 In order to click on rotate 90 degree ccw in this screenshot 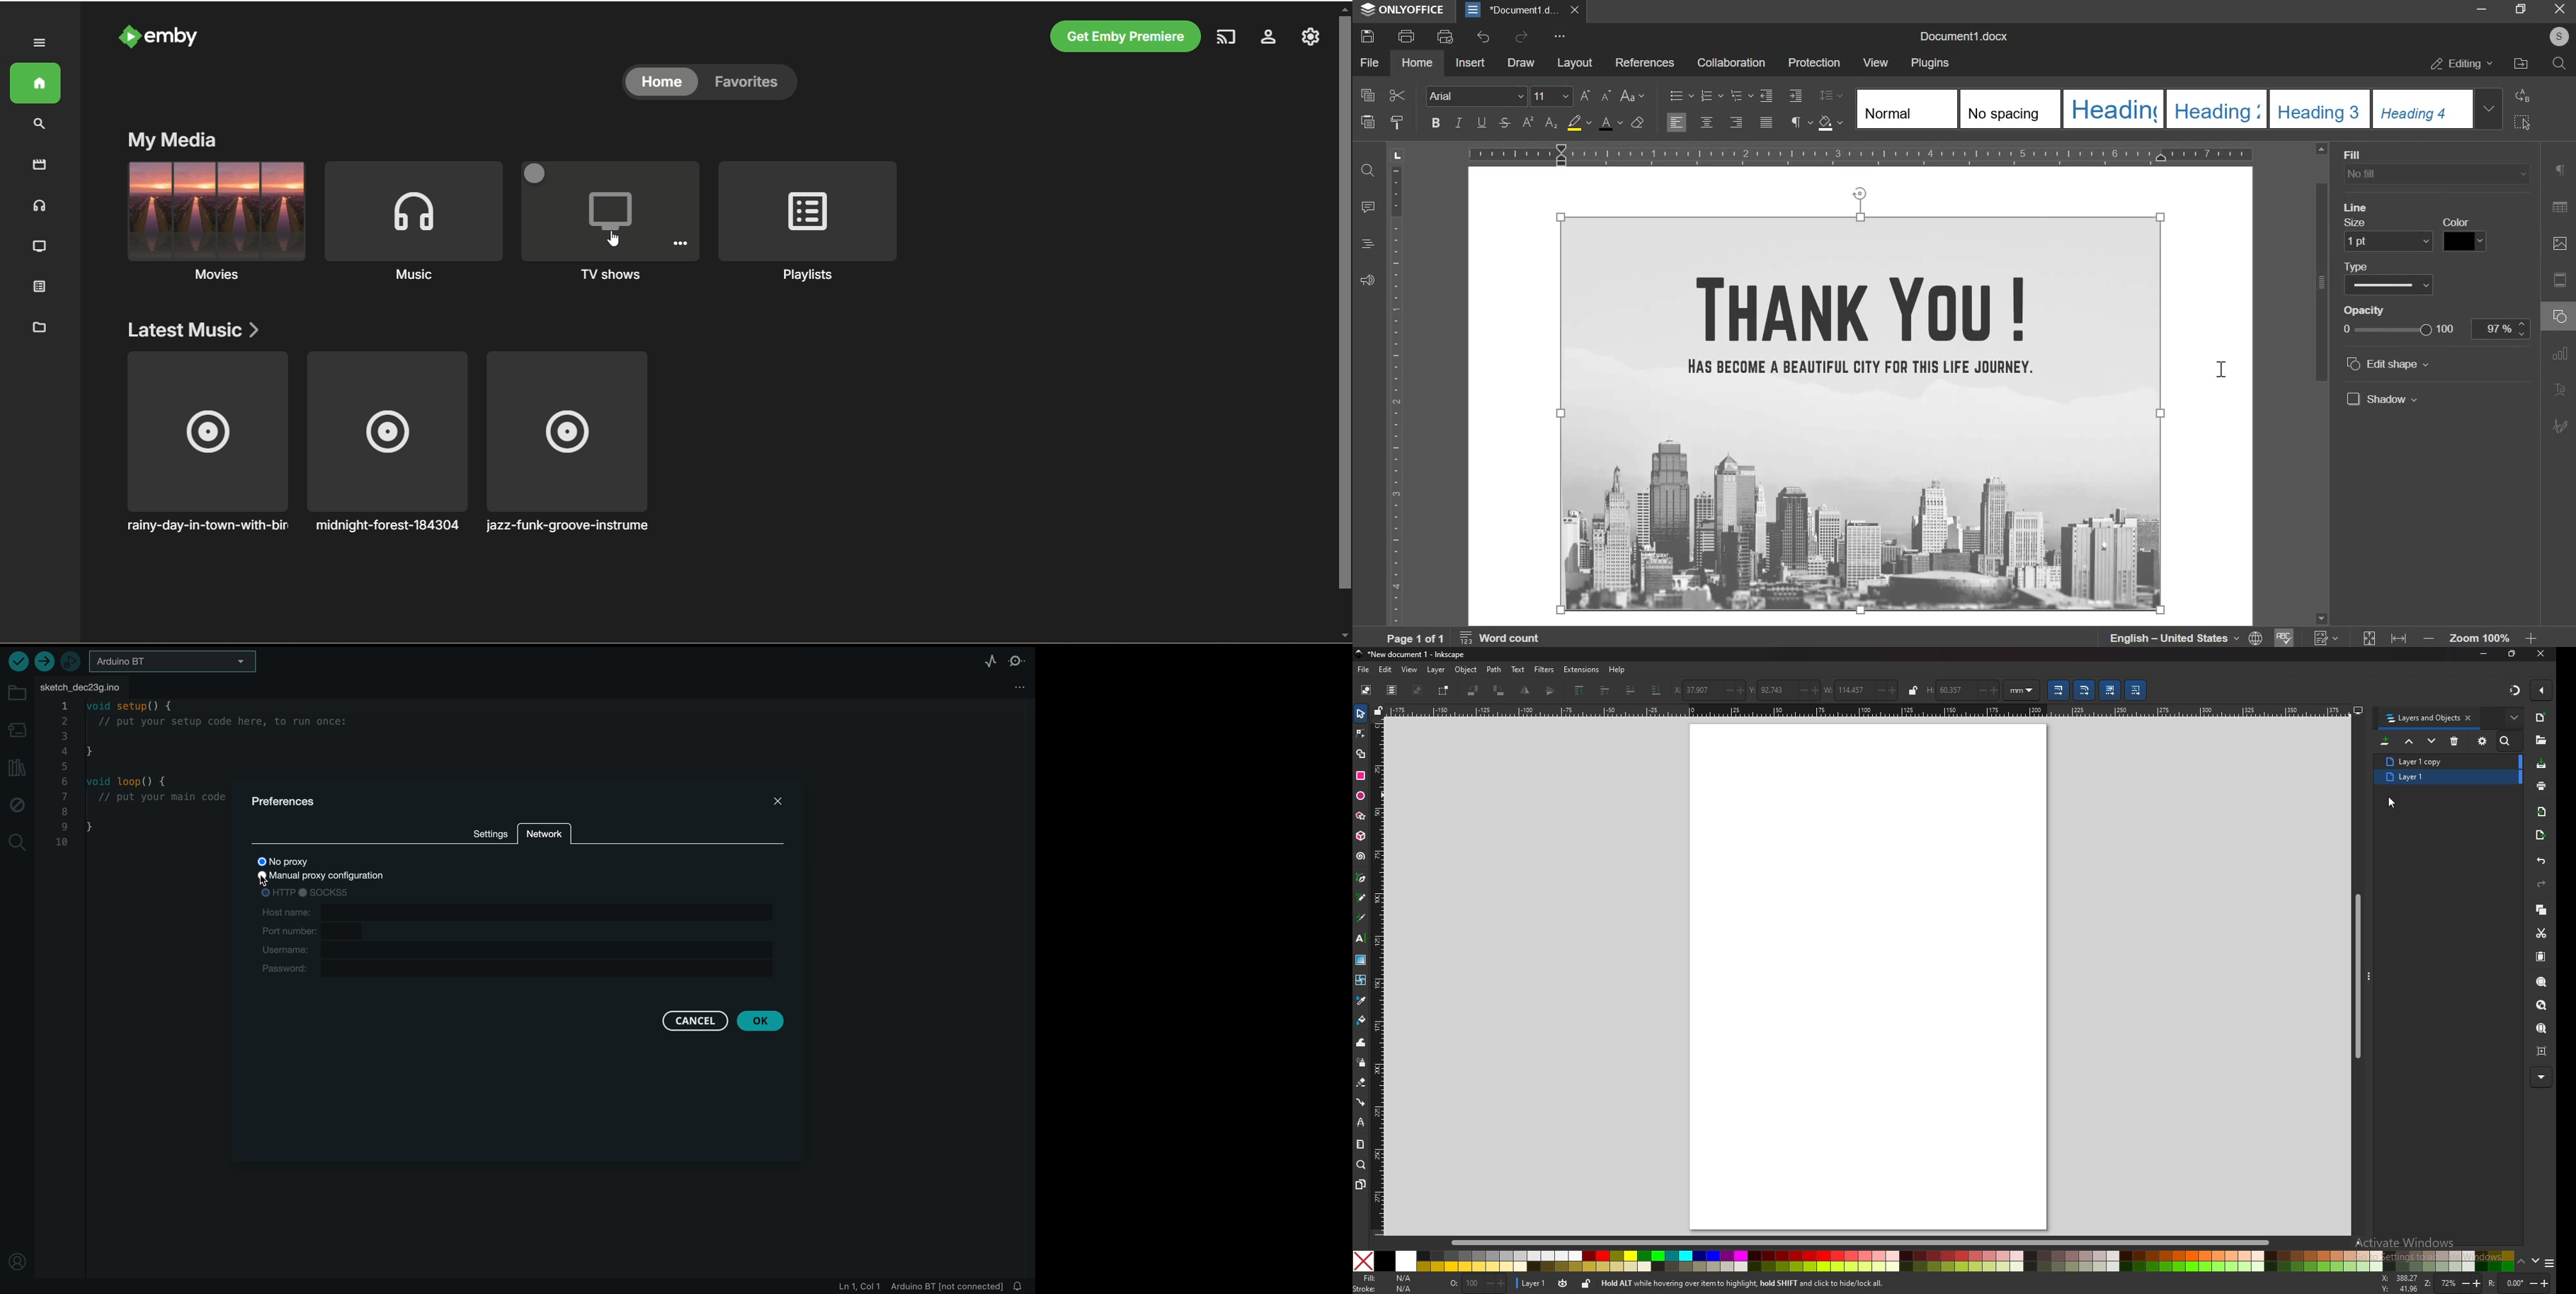, I will do `click(1473, 691)`.